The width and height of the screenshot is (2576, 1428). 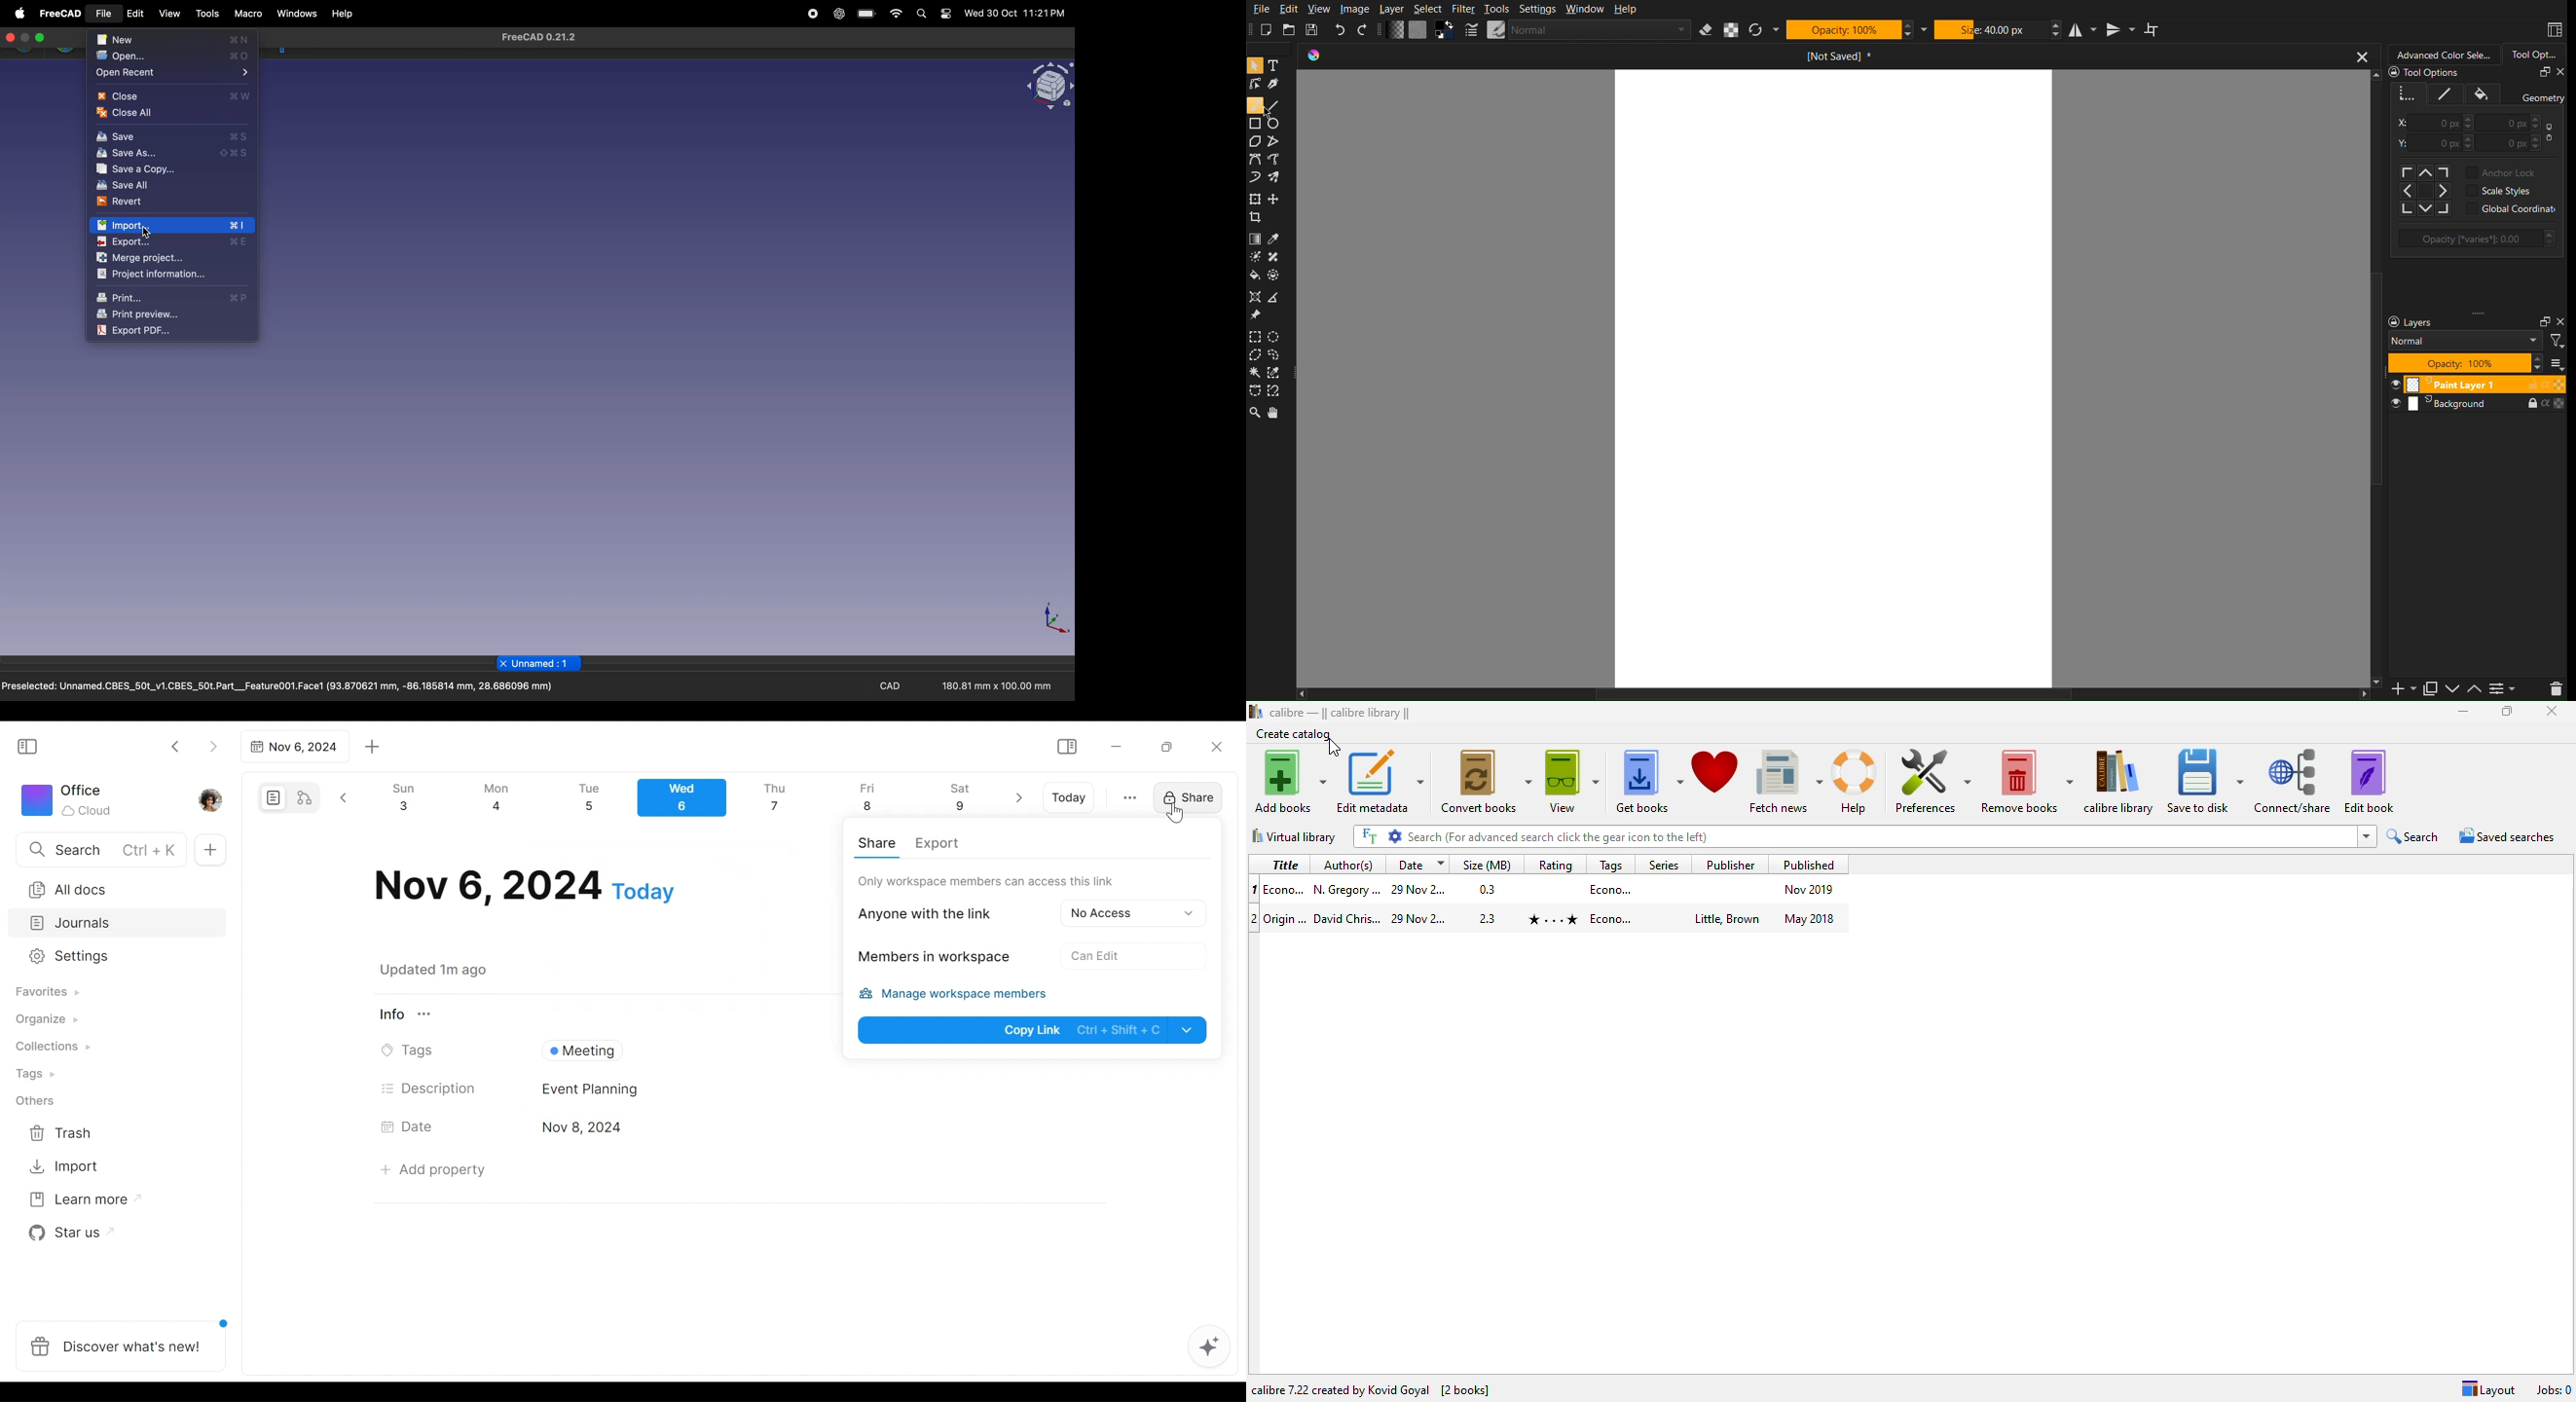 I want to click on Opacity, so click(x=1842, y=30).